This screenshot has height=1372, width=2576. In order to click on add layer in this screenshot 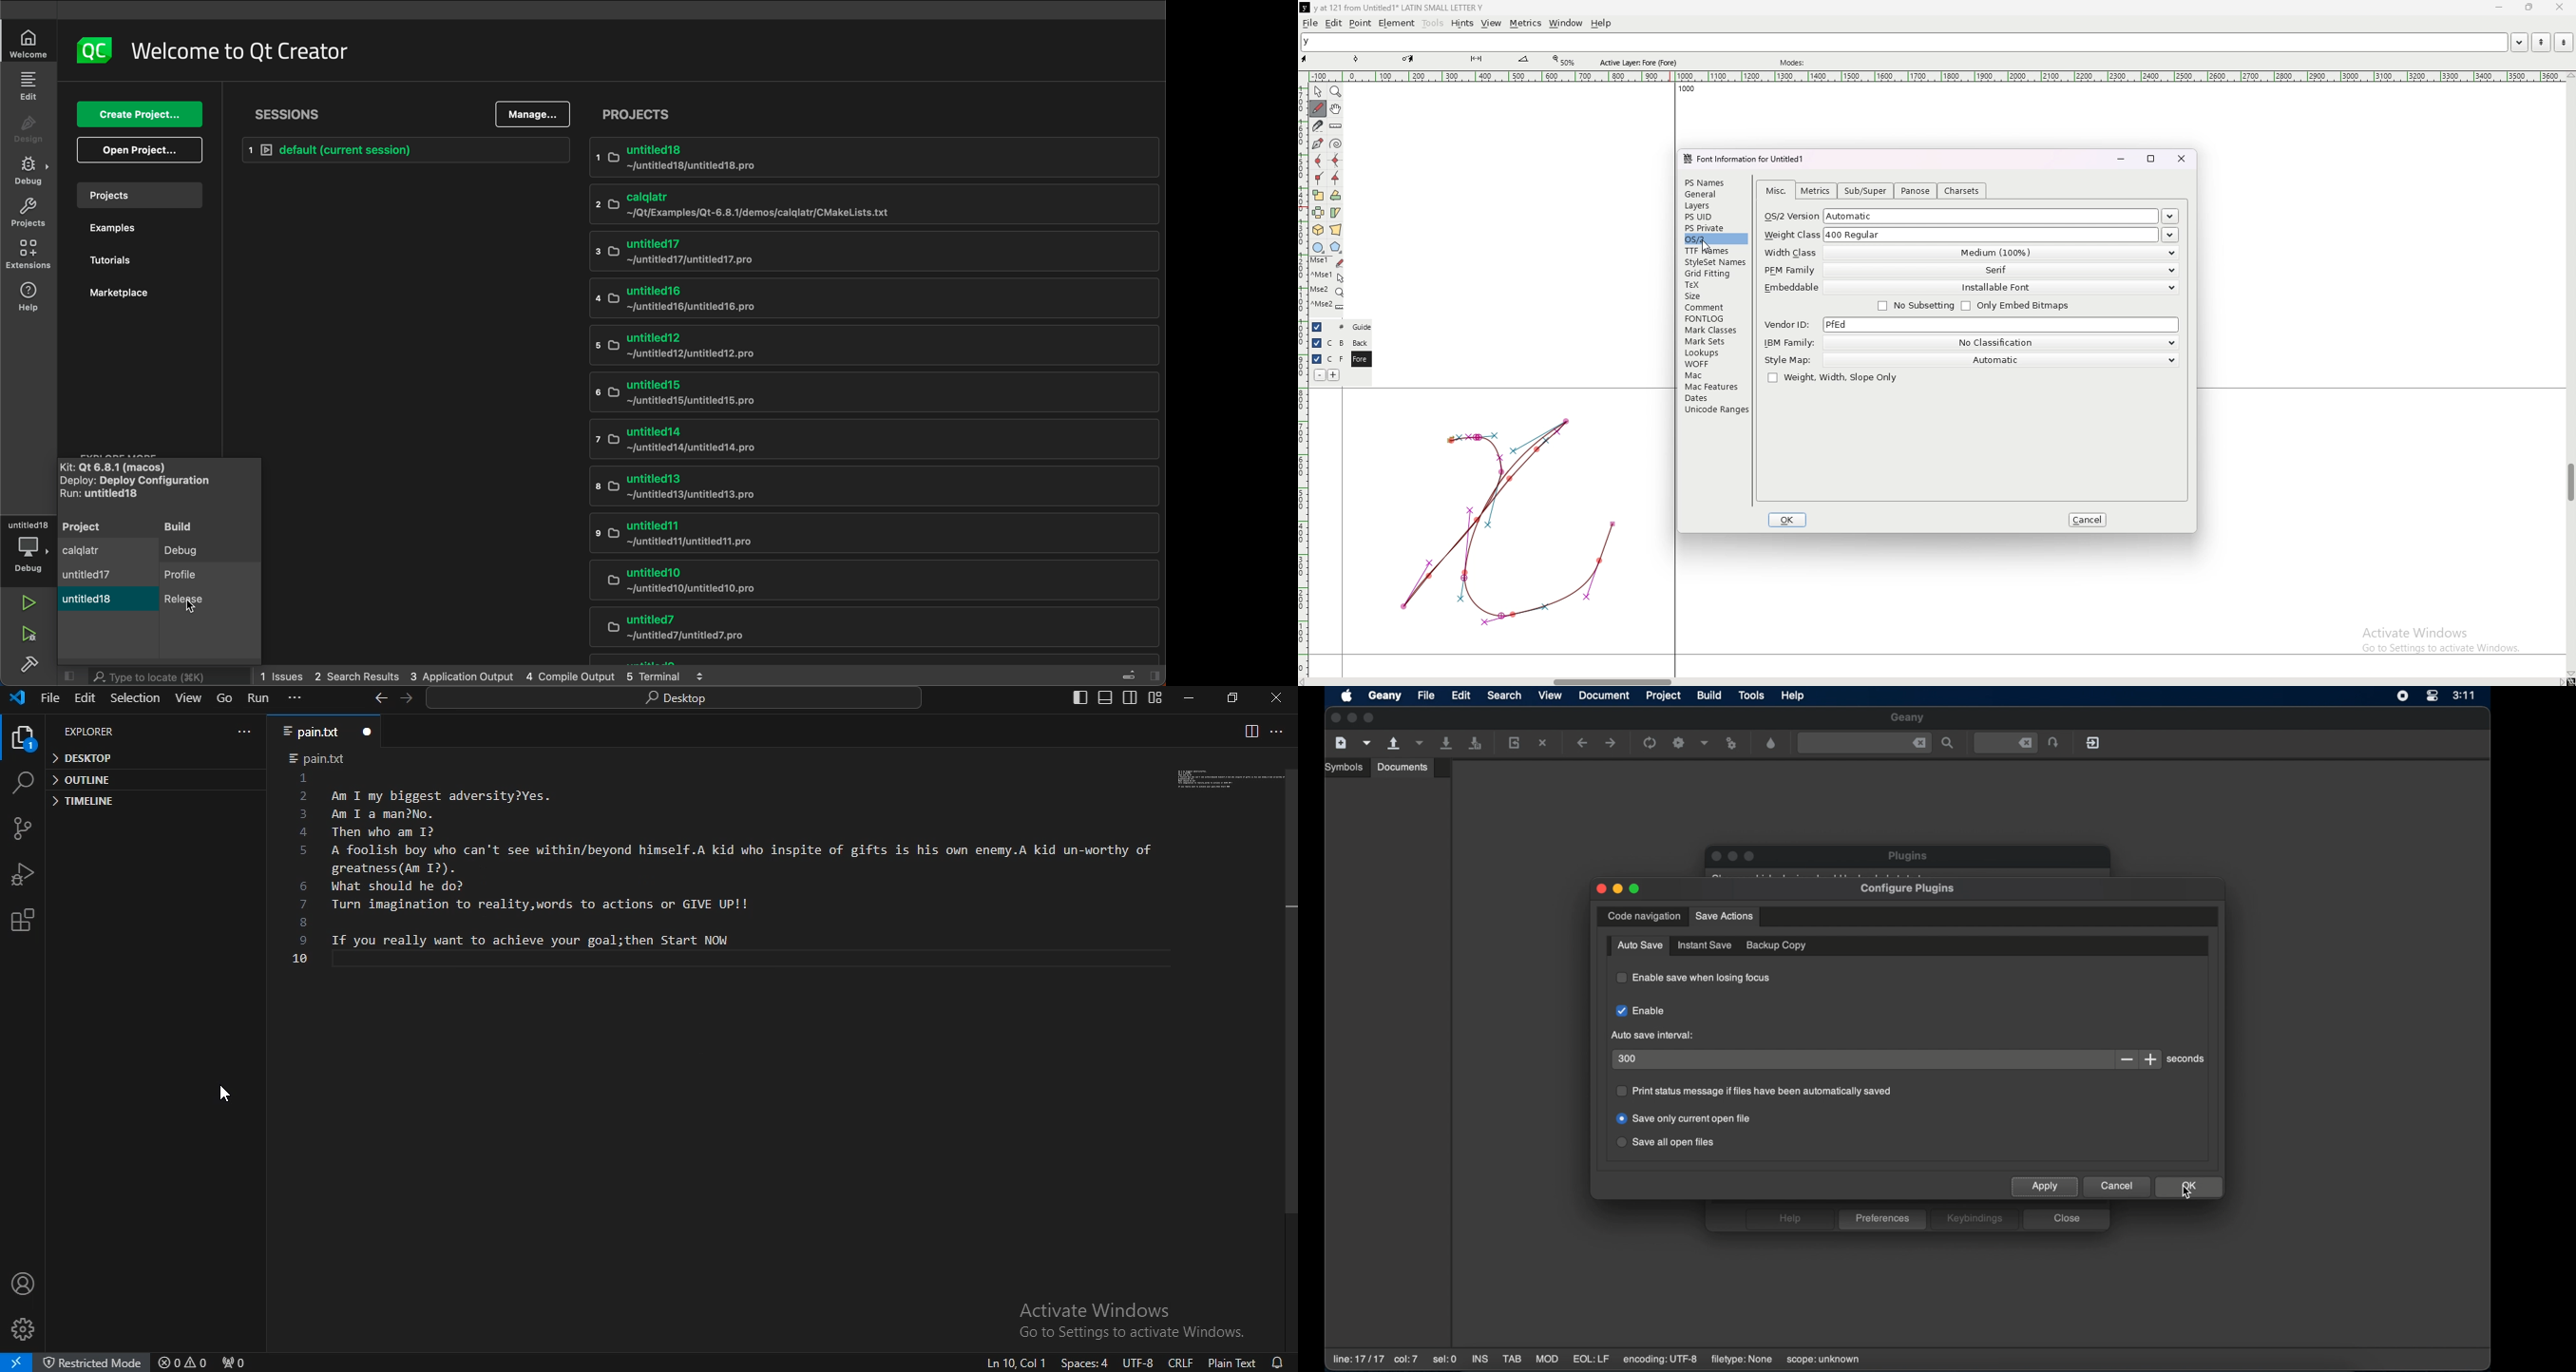, I will do `click(1334, 375)`.